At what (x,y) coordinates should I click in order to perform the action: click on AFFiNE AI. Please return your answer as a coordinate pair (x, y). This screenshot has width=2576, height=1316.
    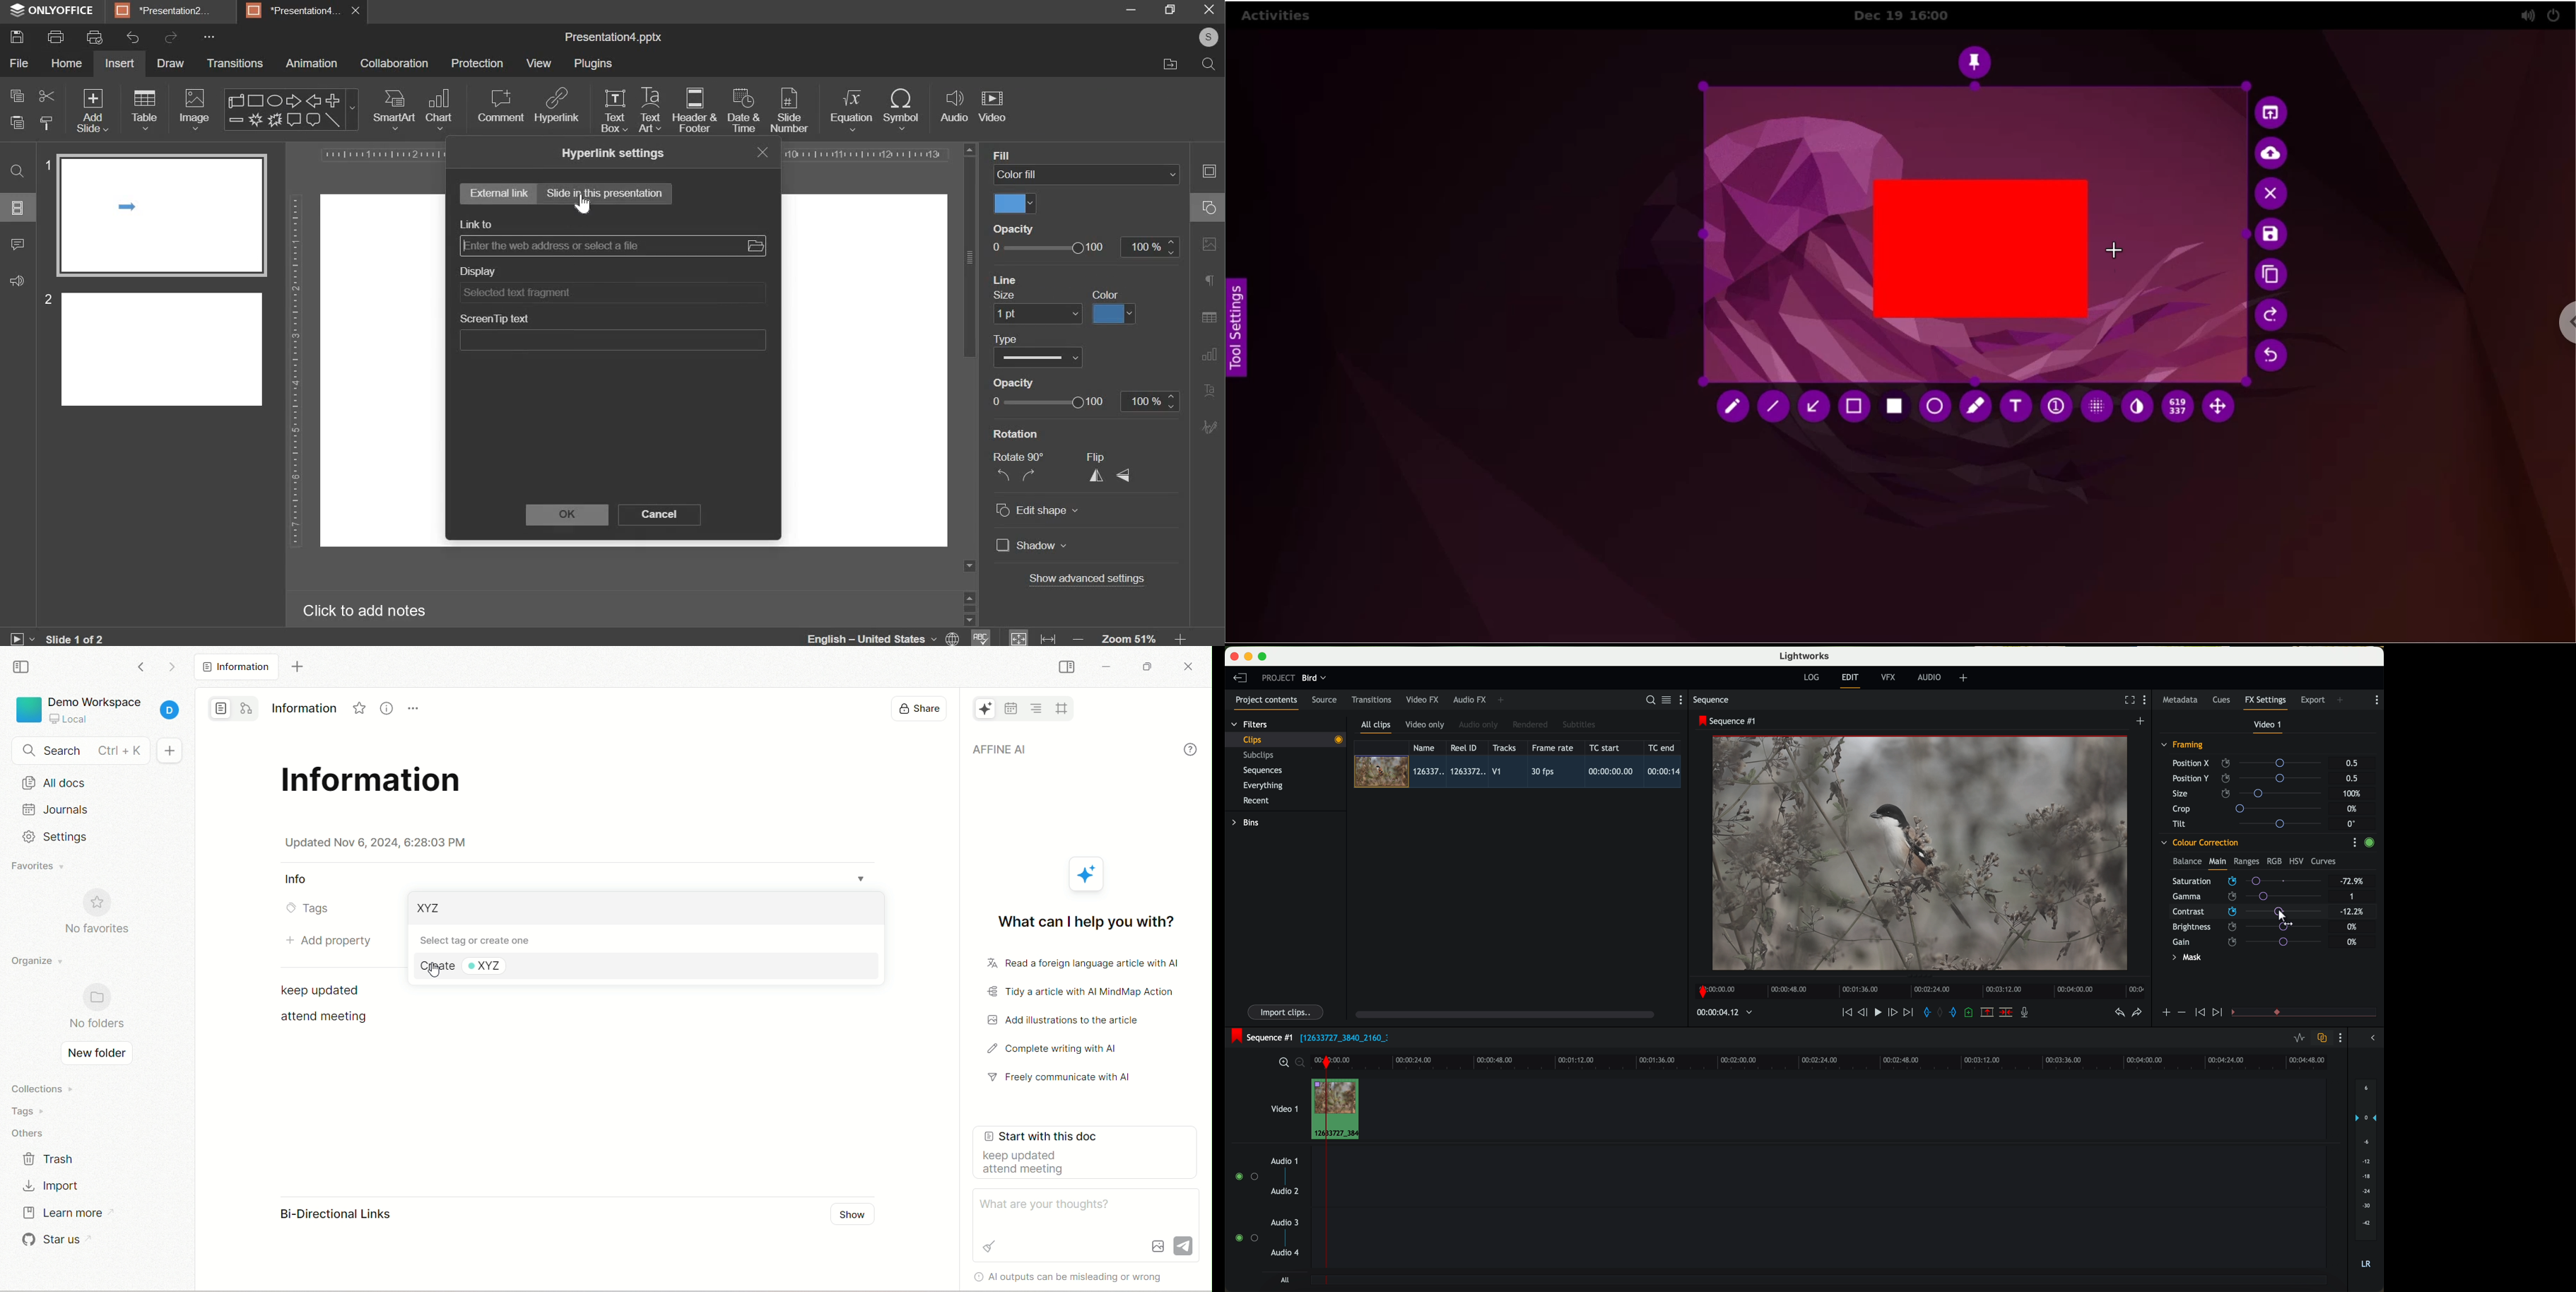
    Looking at the image, I should click on (979, 710).